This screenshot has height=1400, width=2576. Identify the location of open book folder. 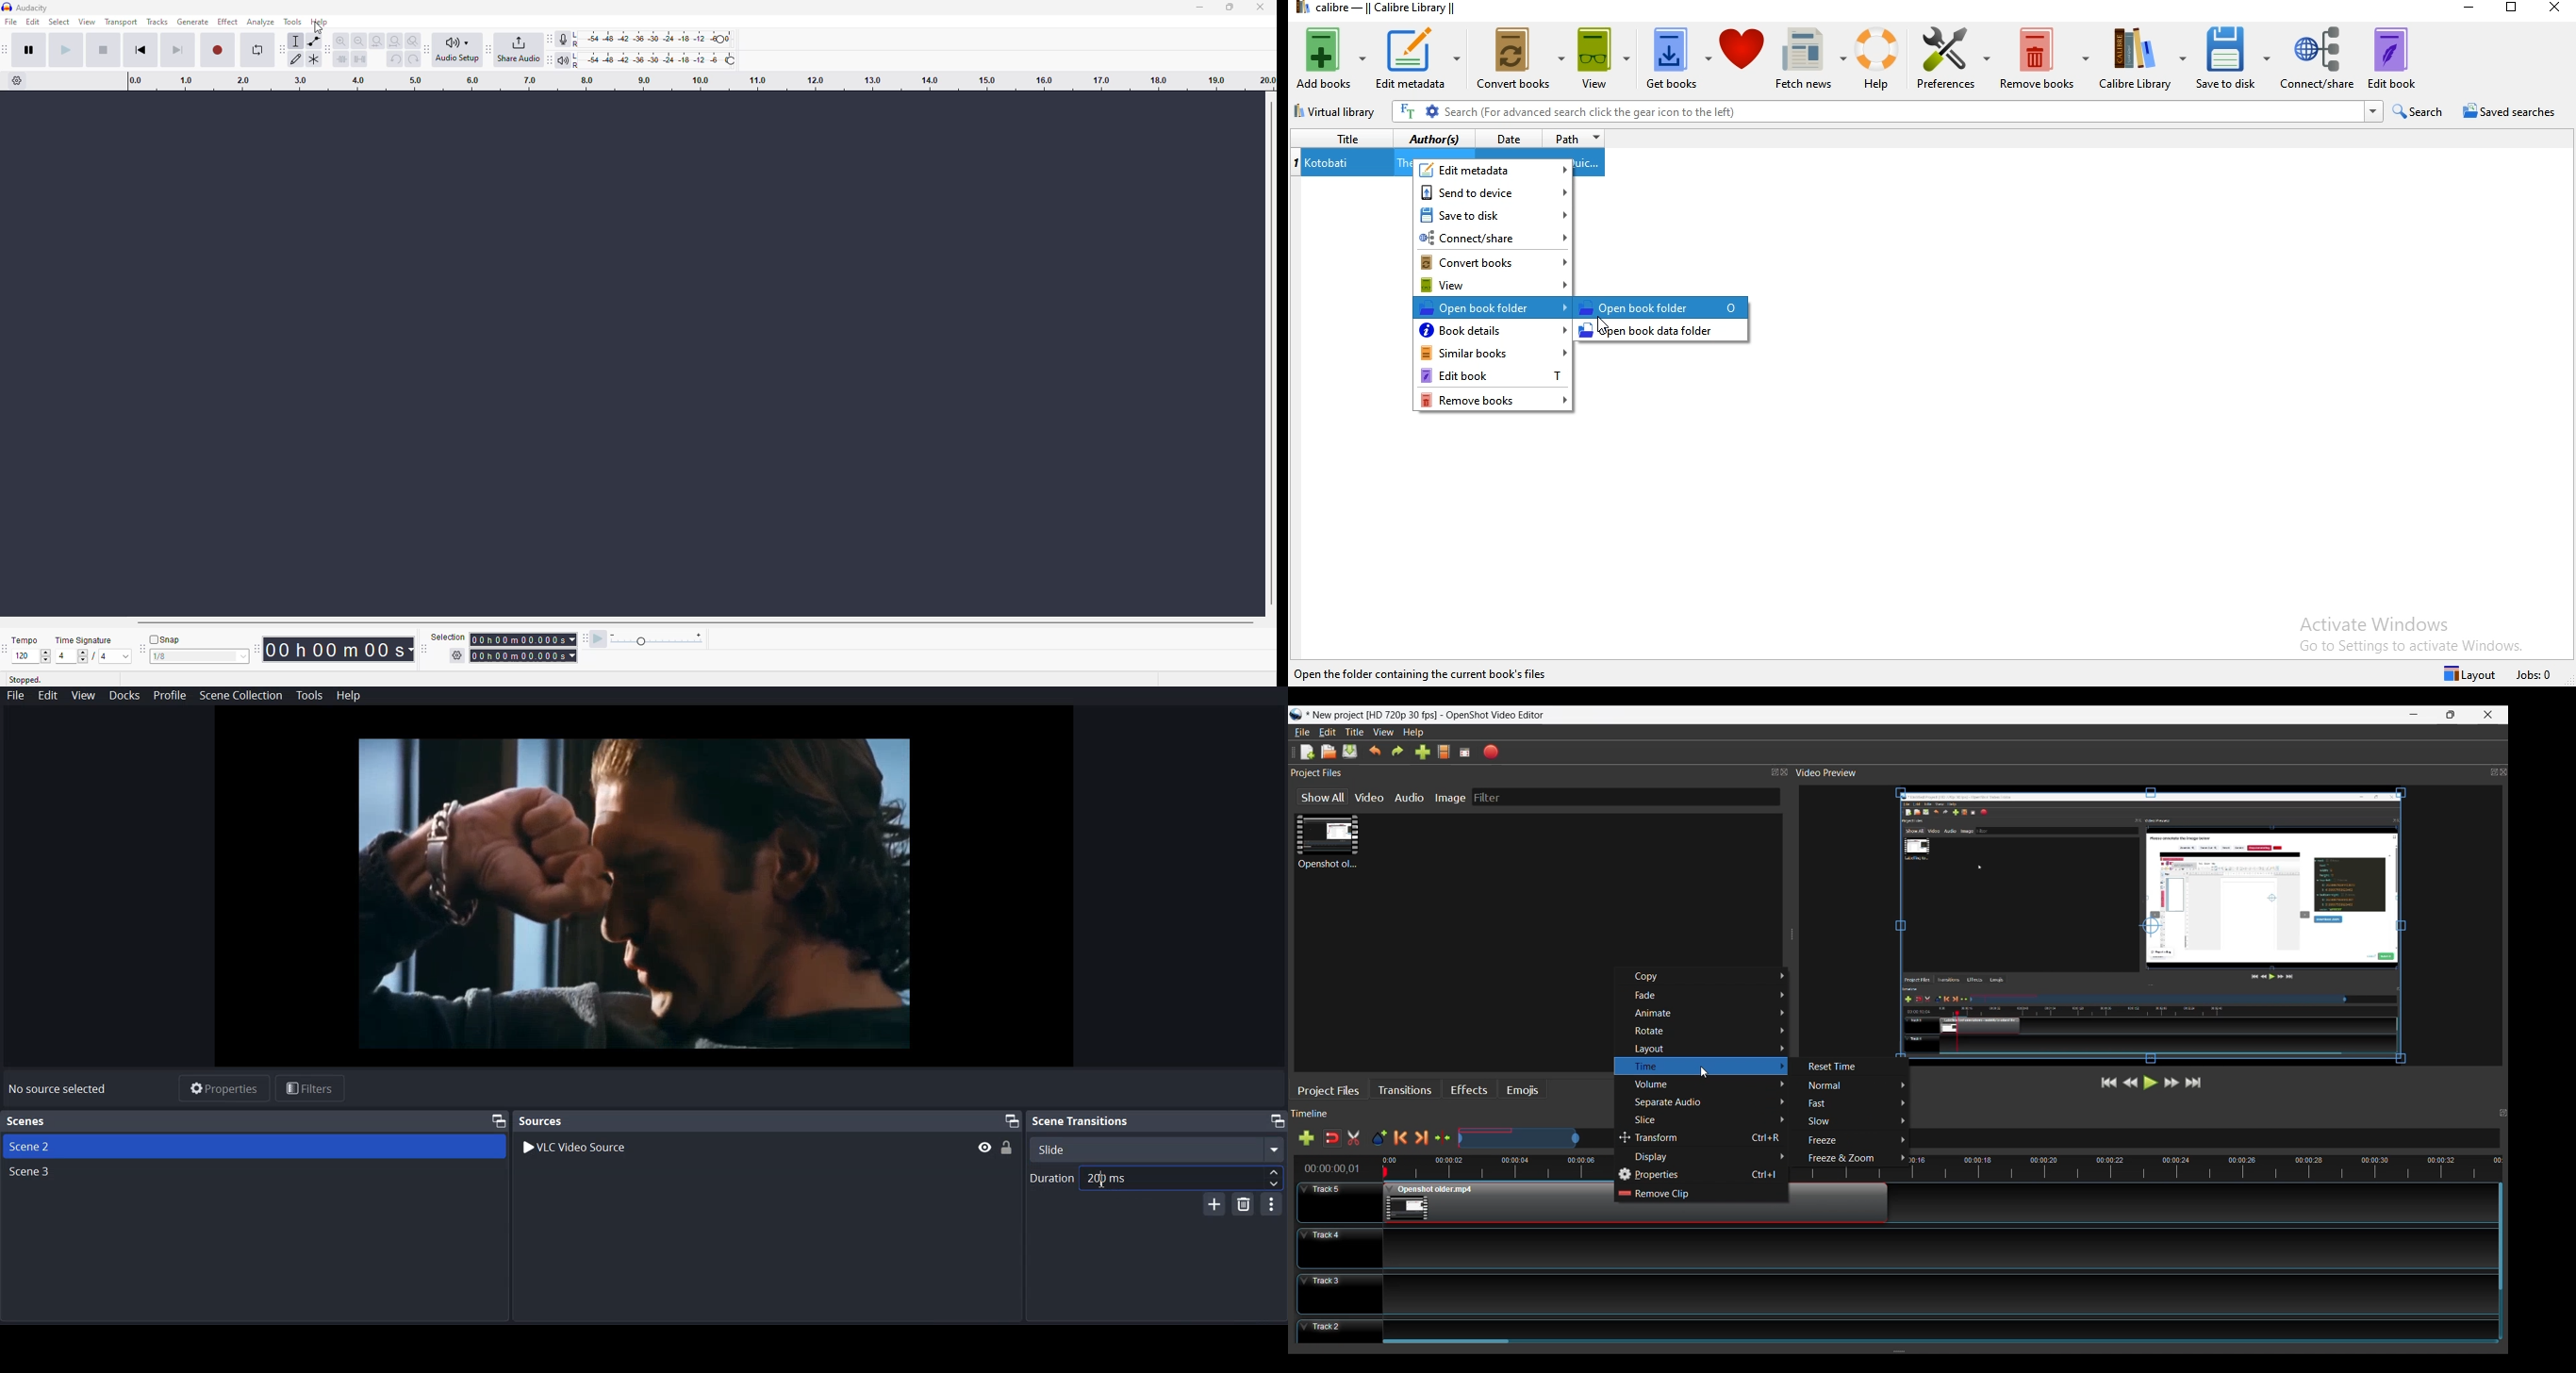
(1490, 306).